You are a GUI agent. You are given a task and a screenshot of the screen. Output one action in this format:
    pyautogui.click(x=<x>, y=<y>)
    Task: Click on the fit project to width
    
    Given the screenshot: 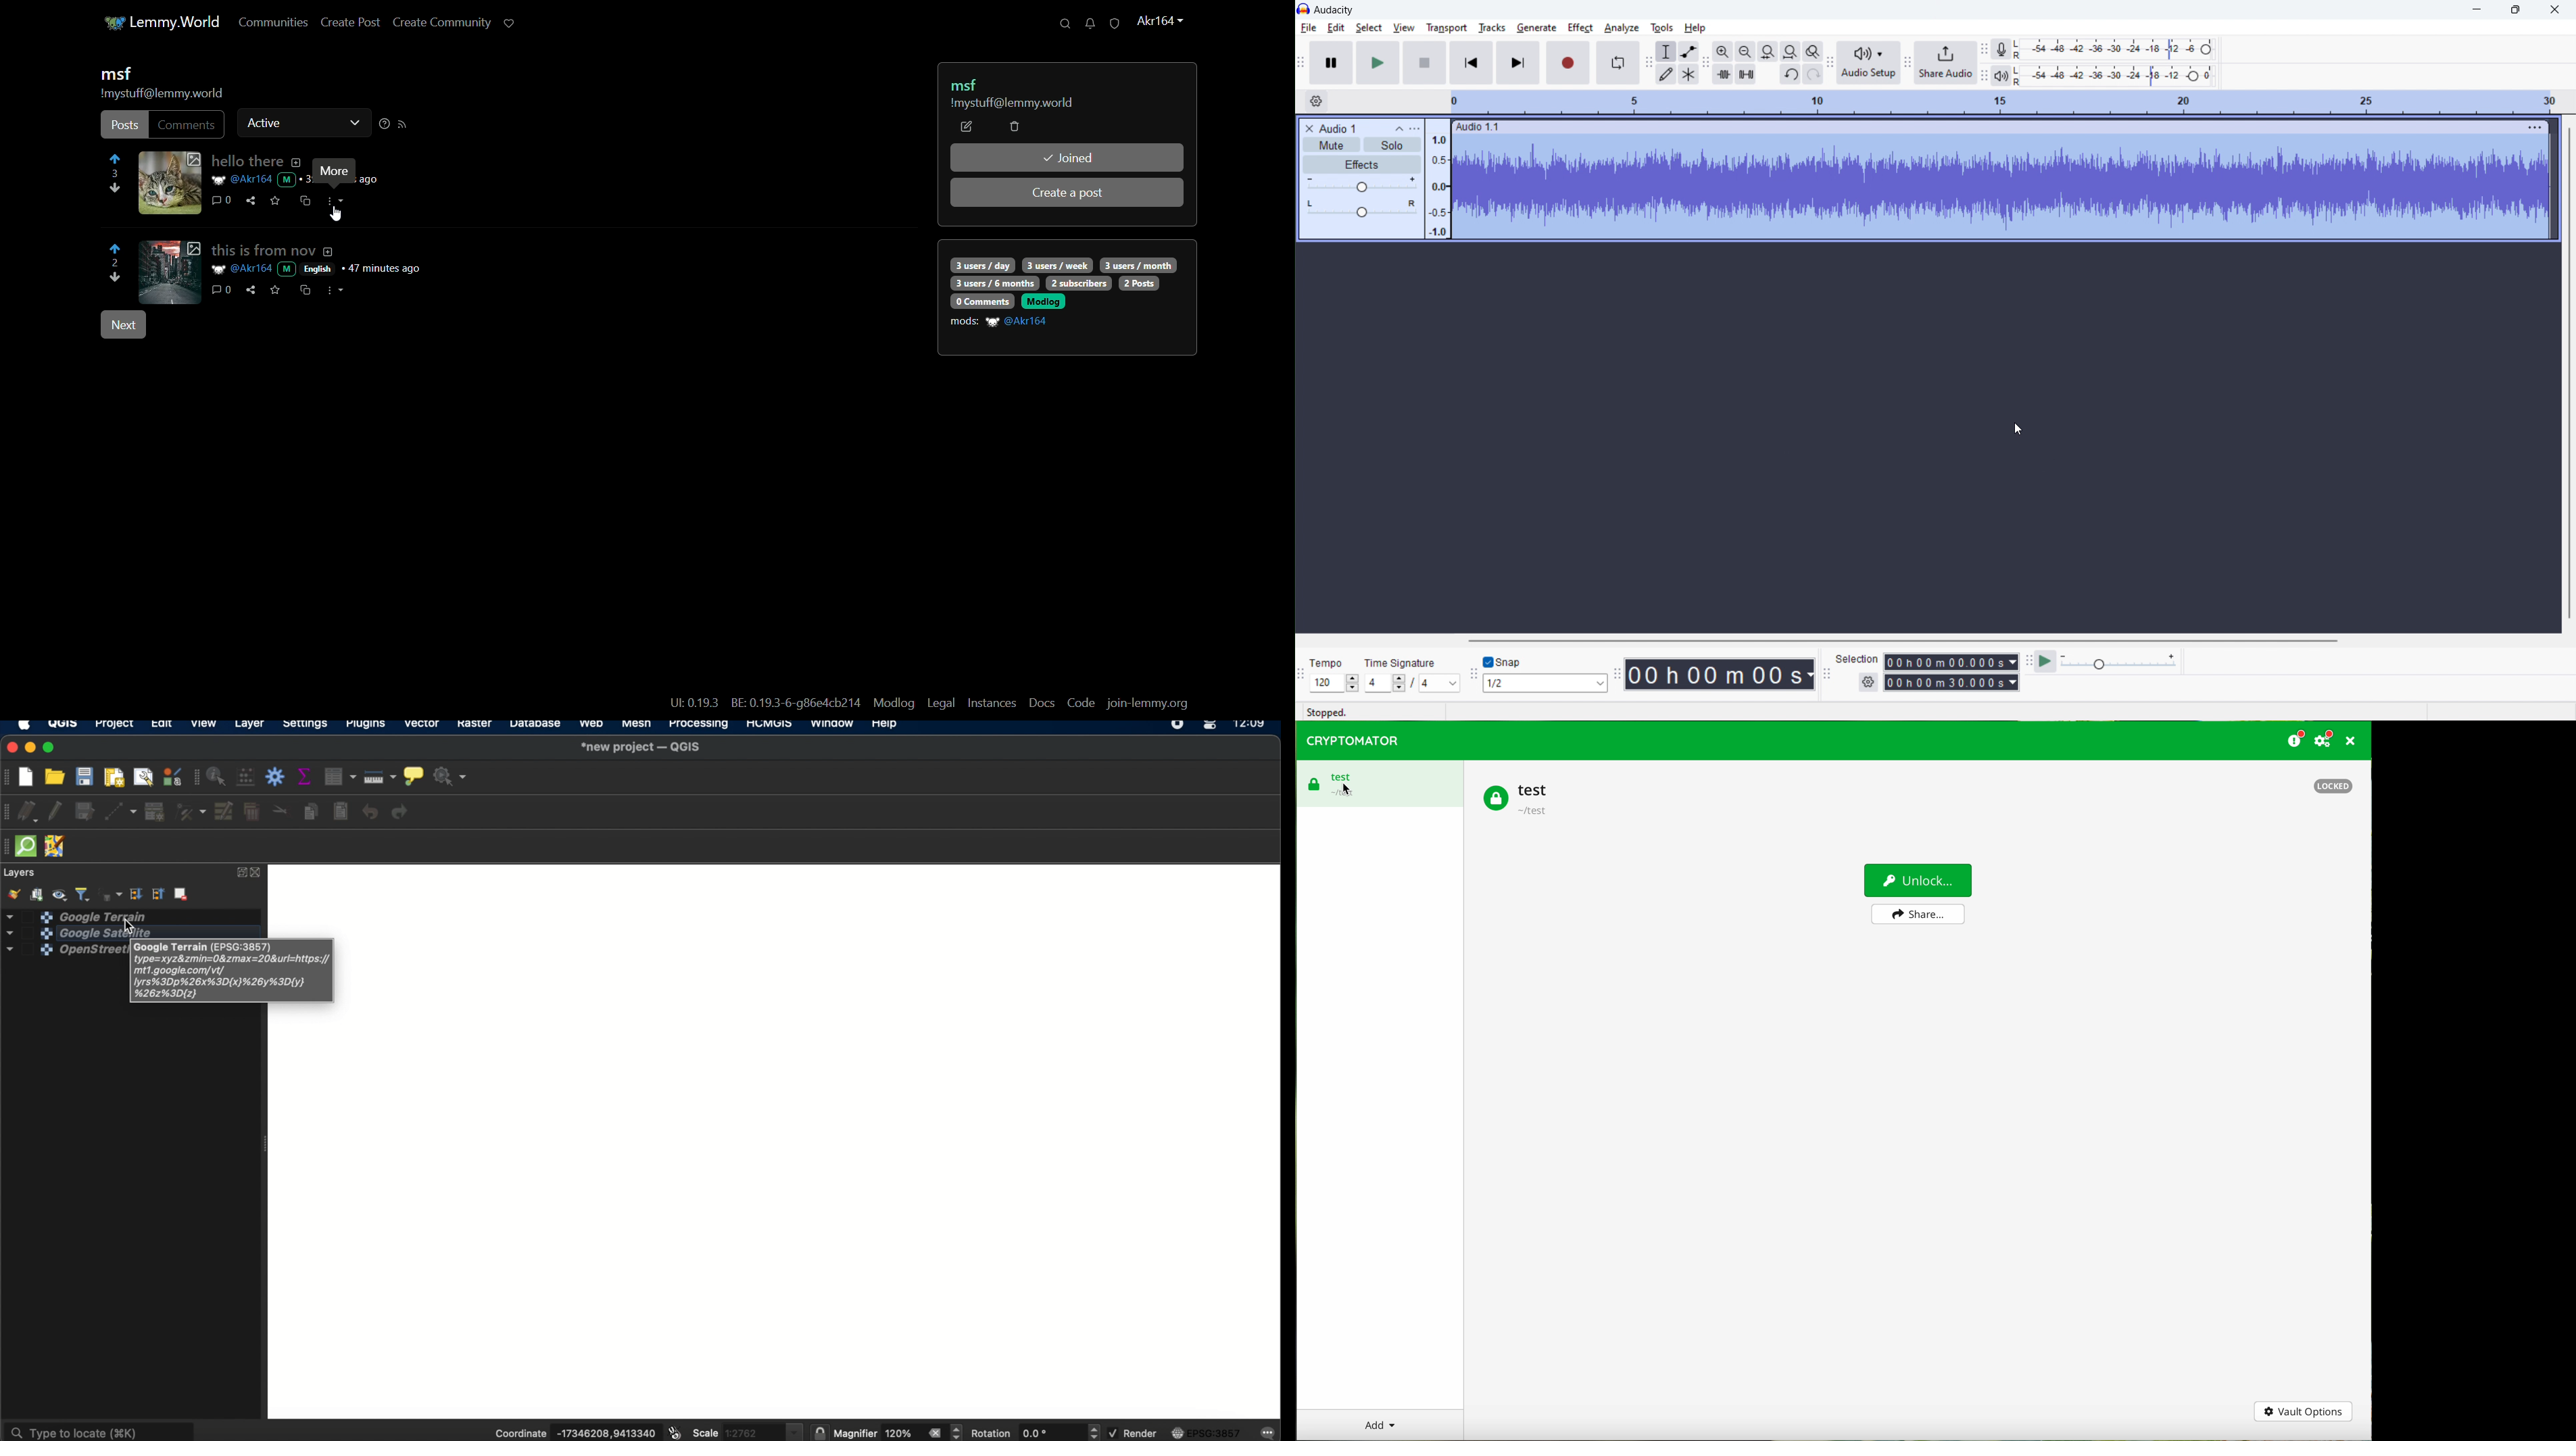 What is the action you would take?
    pyautogui.click(x=1790, y=51)
    